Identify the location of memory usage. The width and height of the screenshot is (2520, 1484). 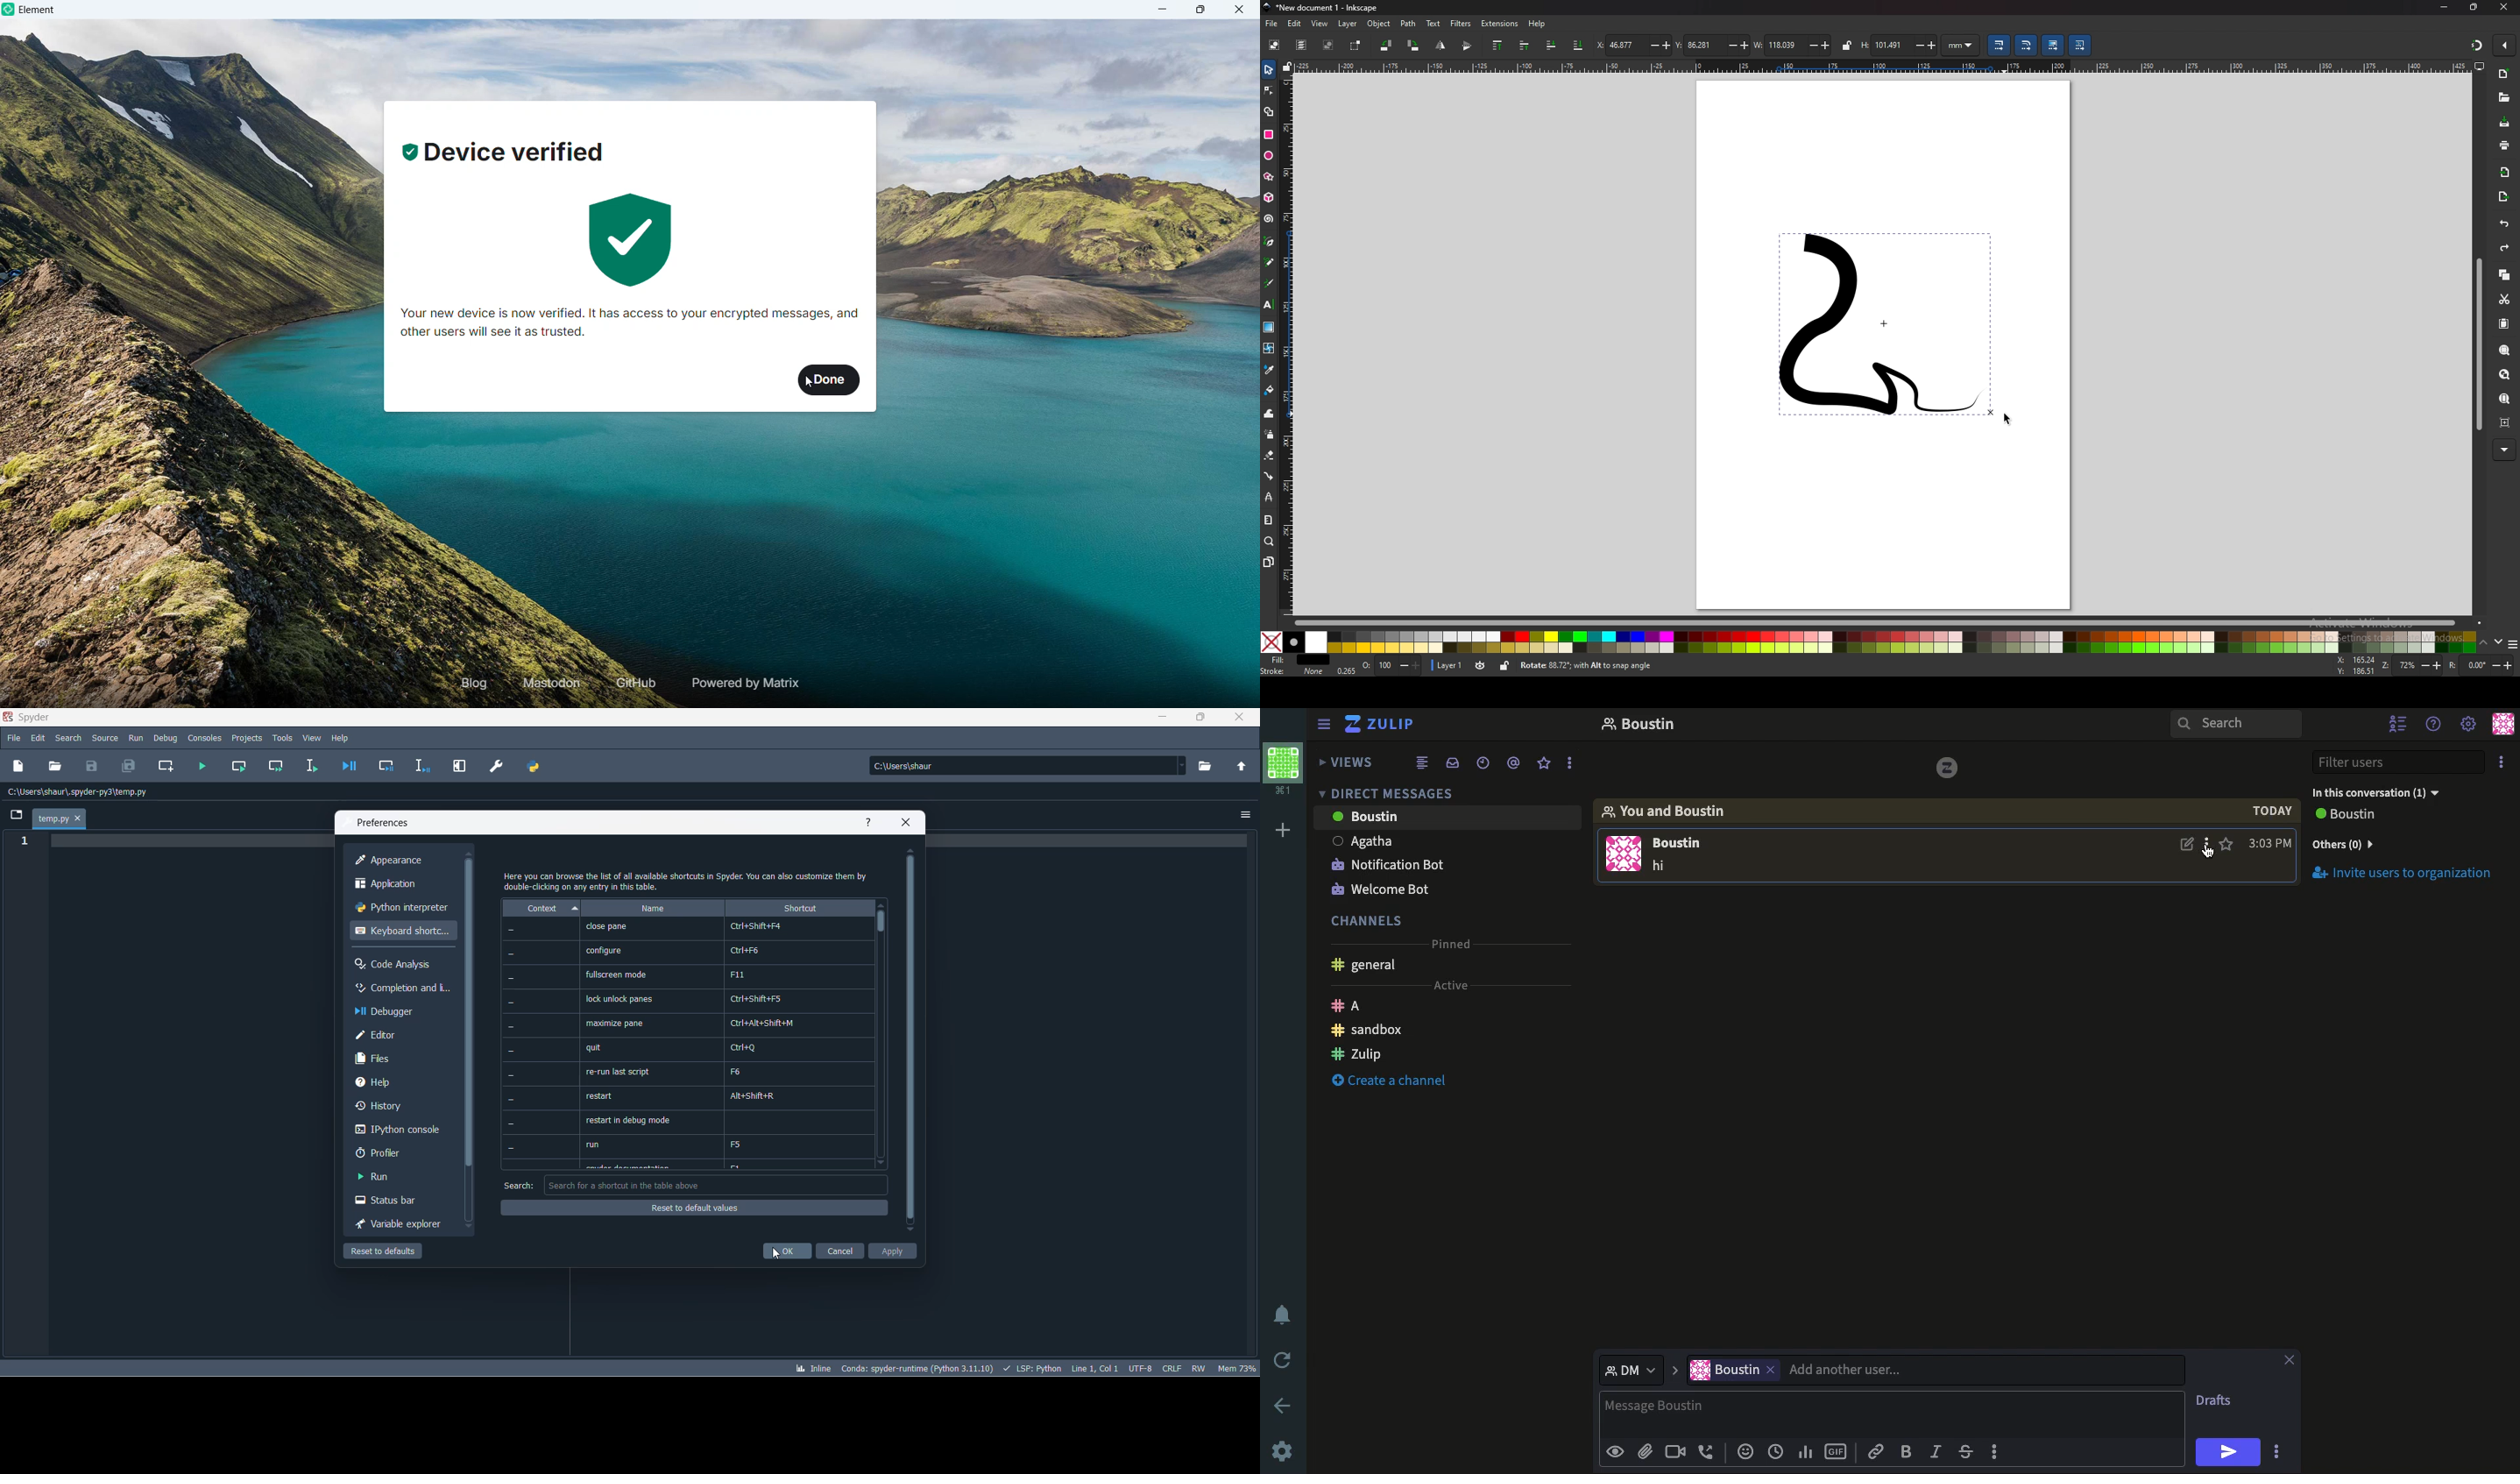
(1236, 1368).